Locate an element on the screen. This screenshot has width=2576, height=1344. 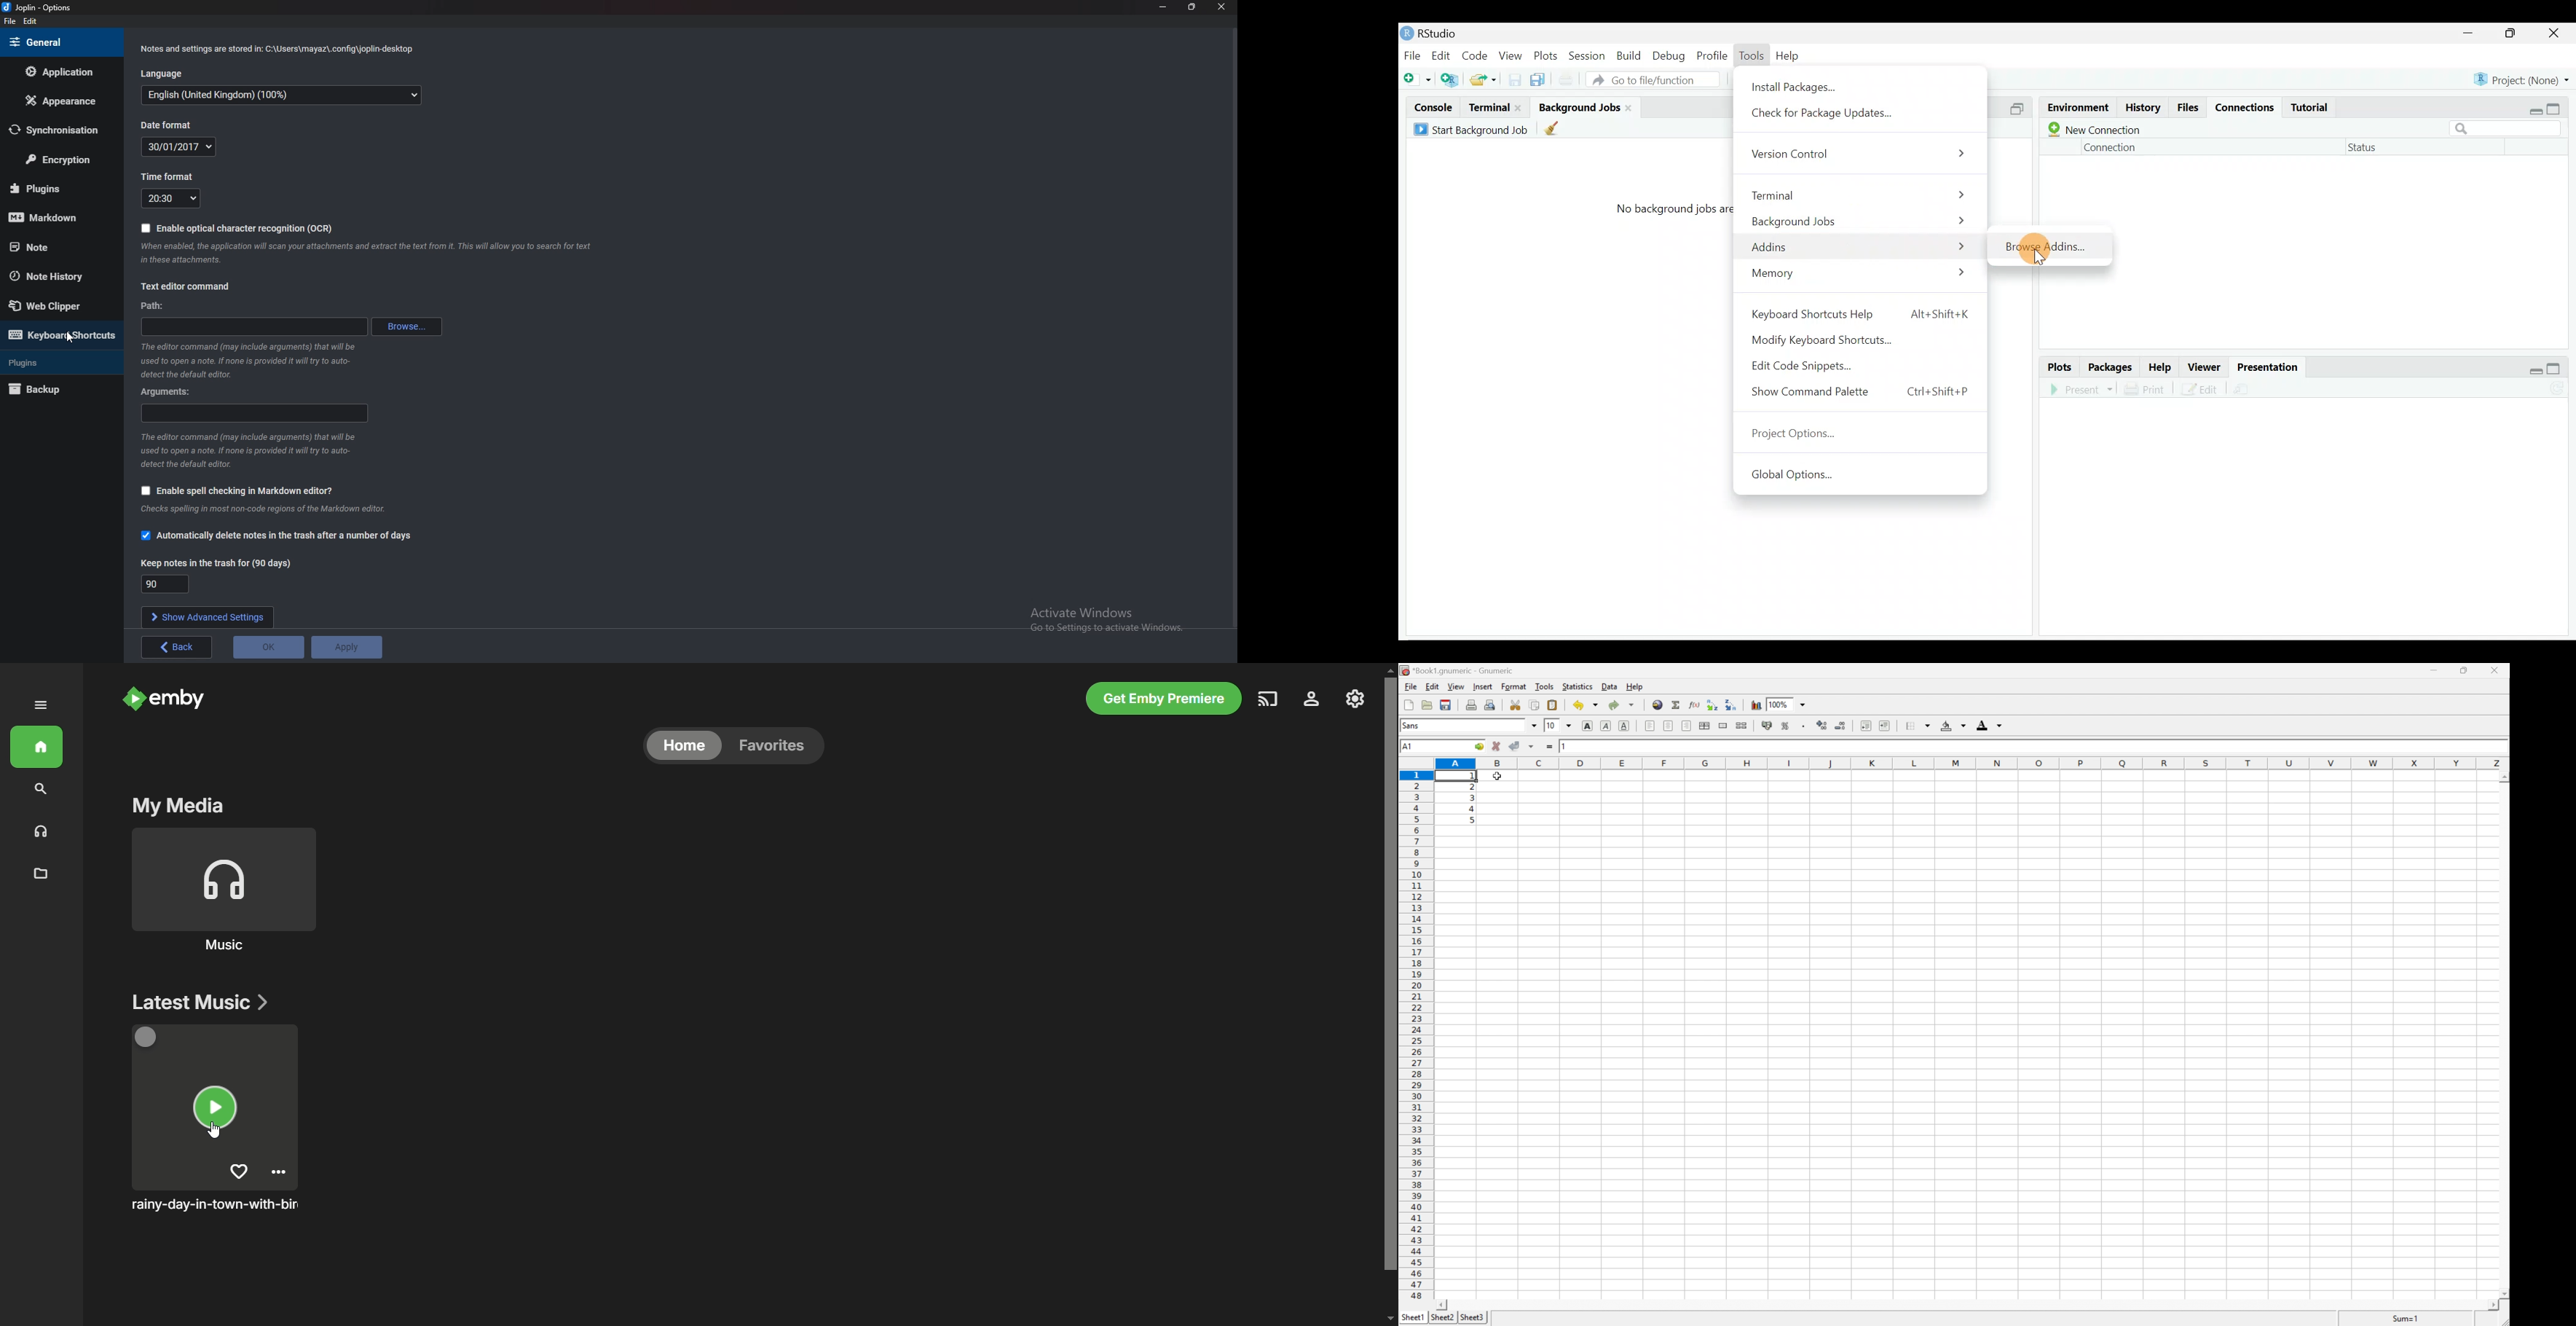
Appearance is located at coordinates (61, 100).